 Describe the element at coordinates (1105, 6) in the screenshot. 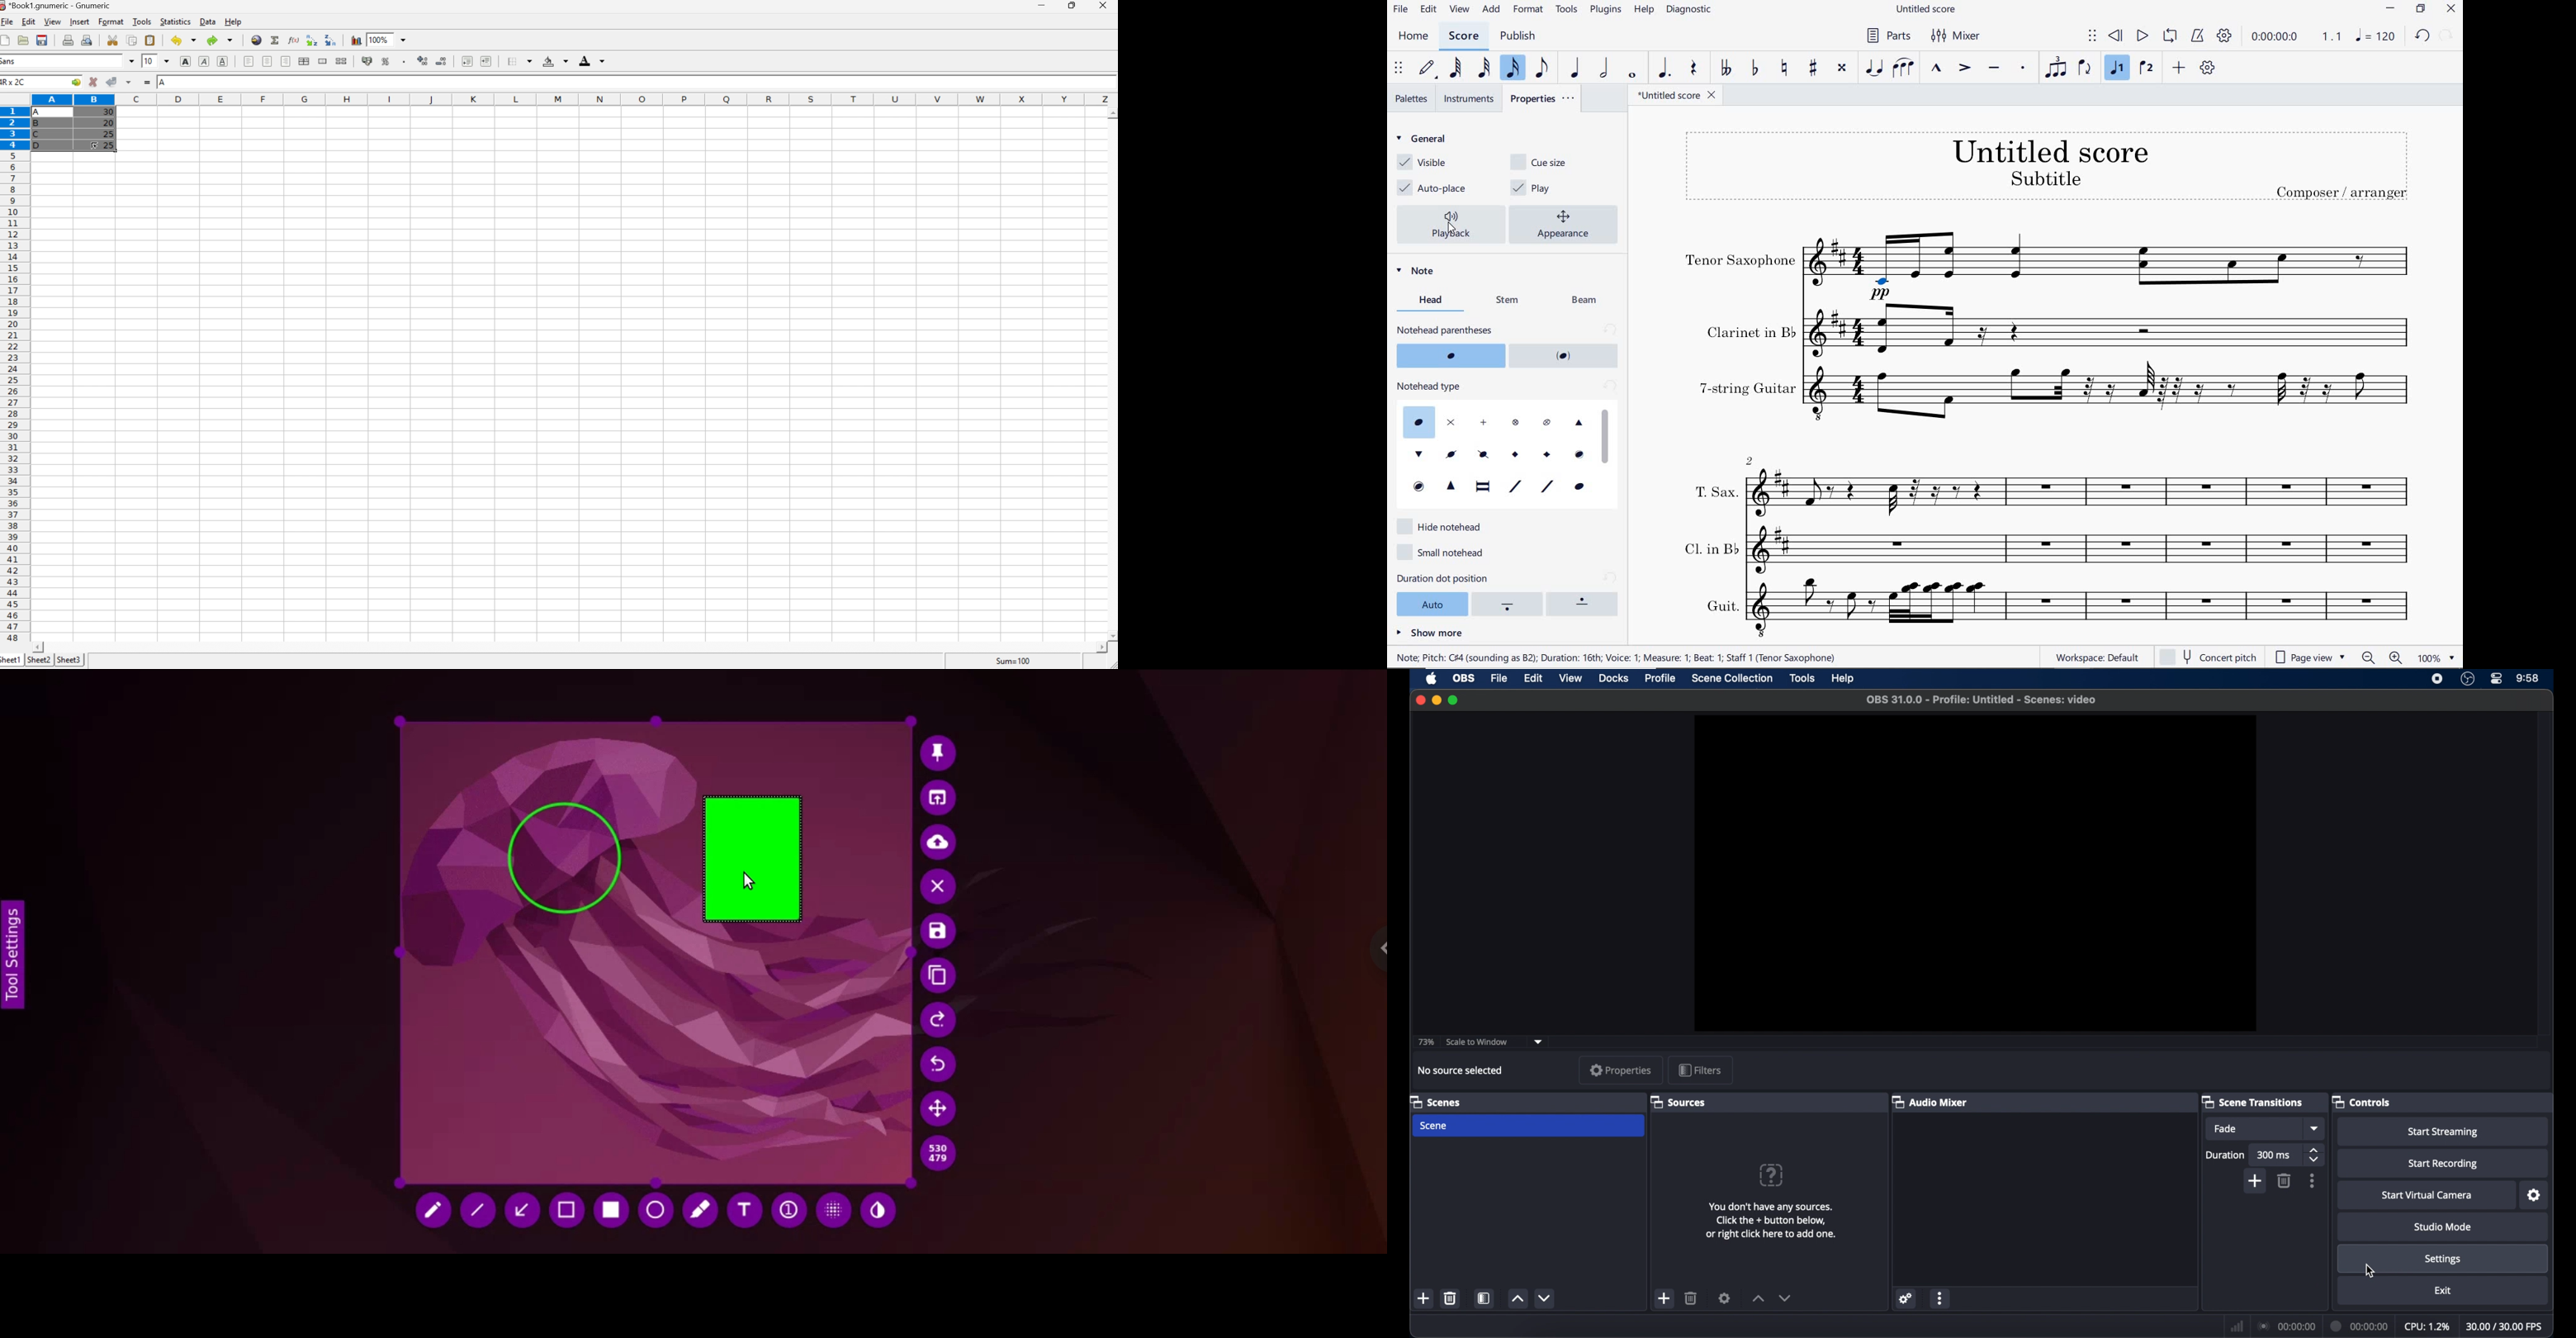

I see `Close` at that location.